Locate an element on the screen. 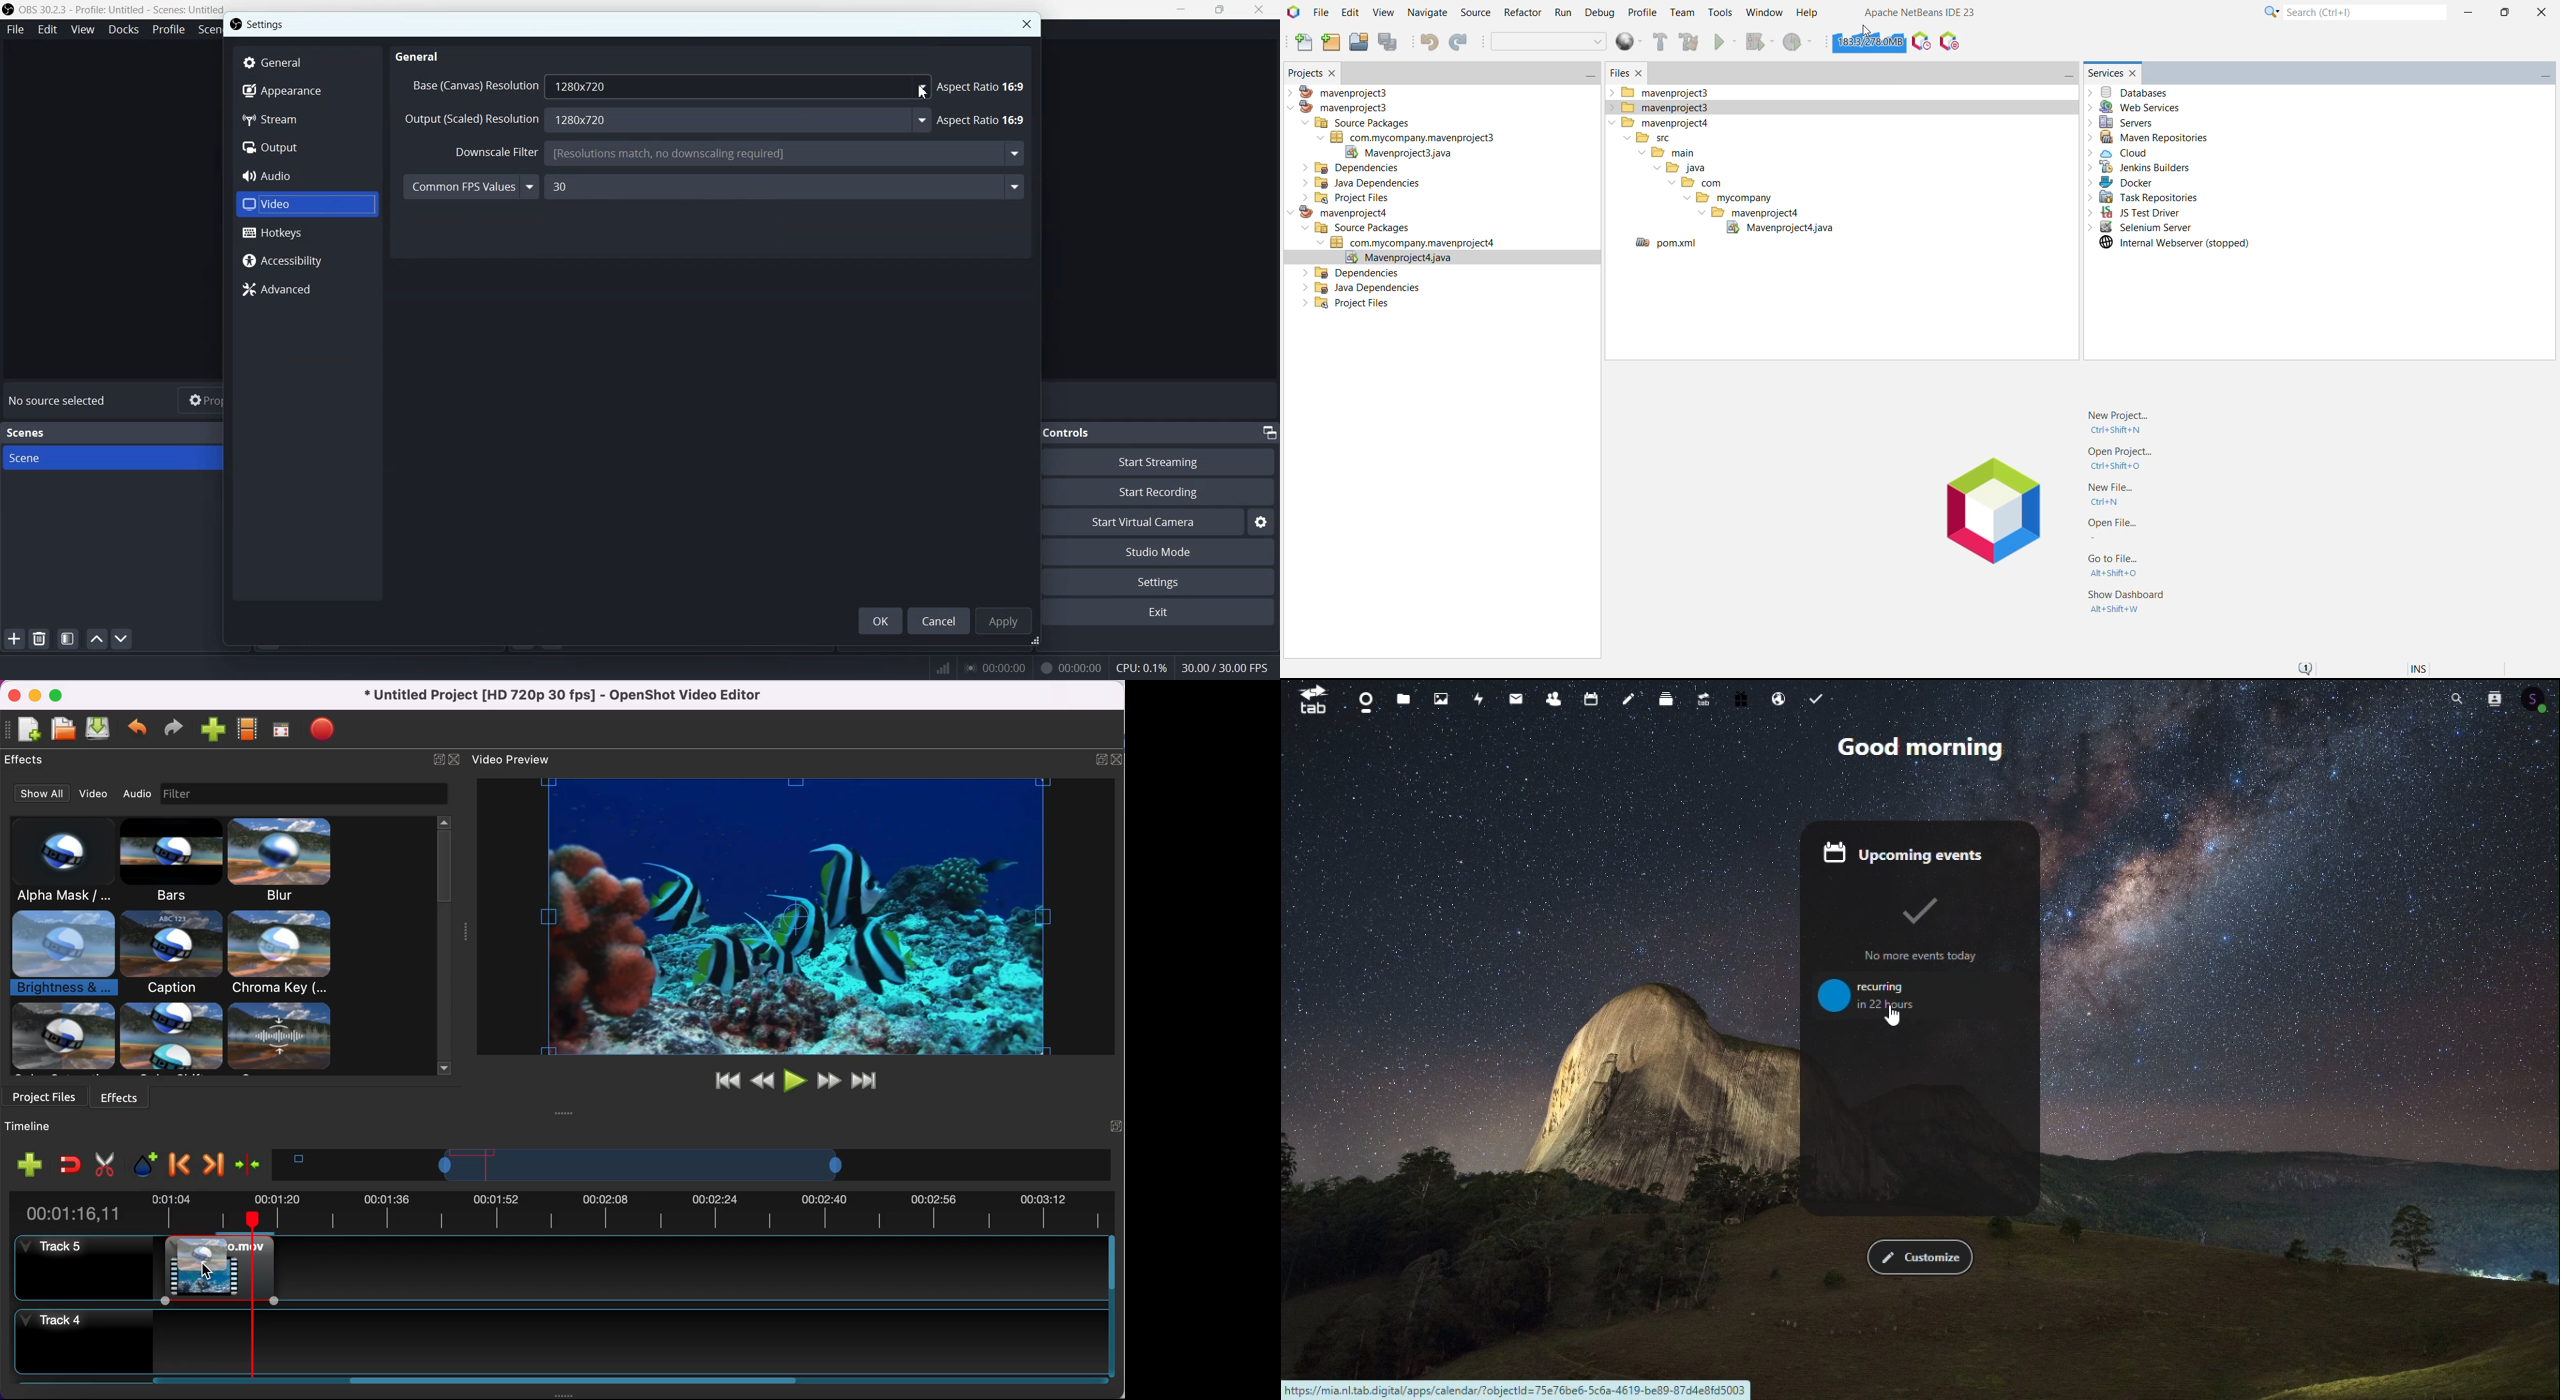  notes is located at coordinates (1632, 696).